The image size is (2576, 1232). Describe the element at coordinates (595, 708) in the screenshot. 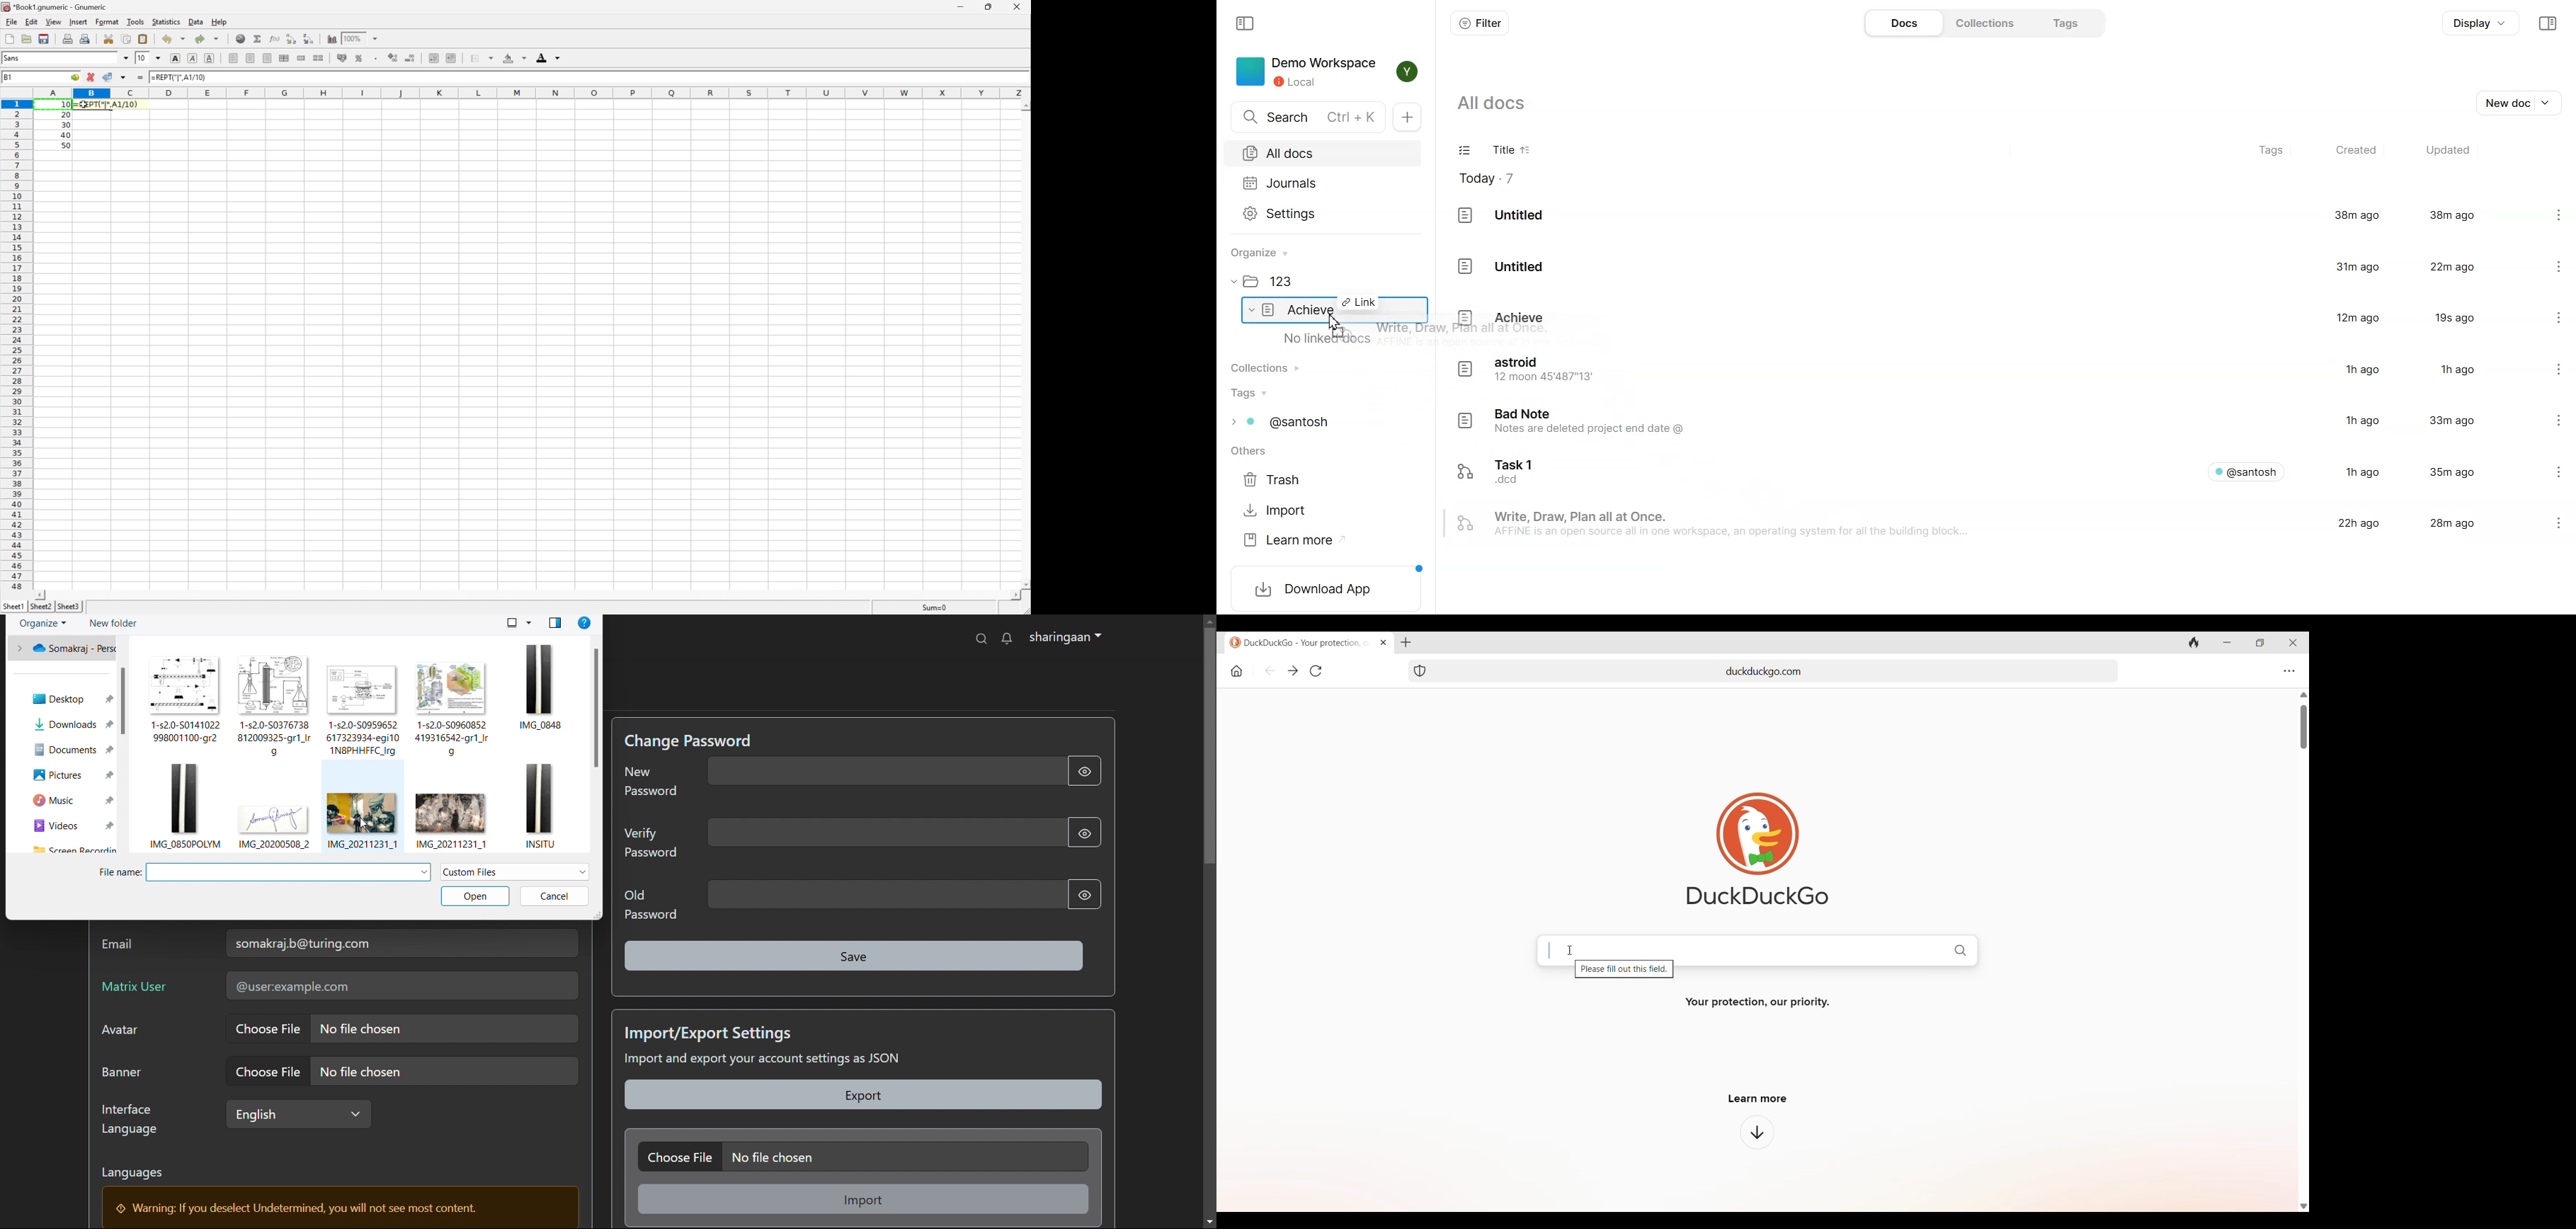

I see `scrollbar` at that location.